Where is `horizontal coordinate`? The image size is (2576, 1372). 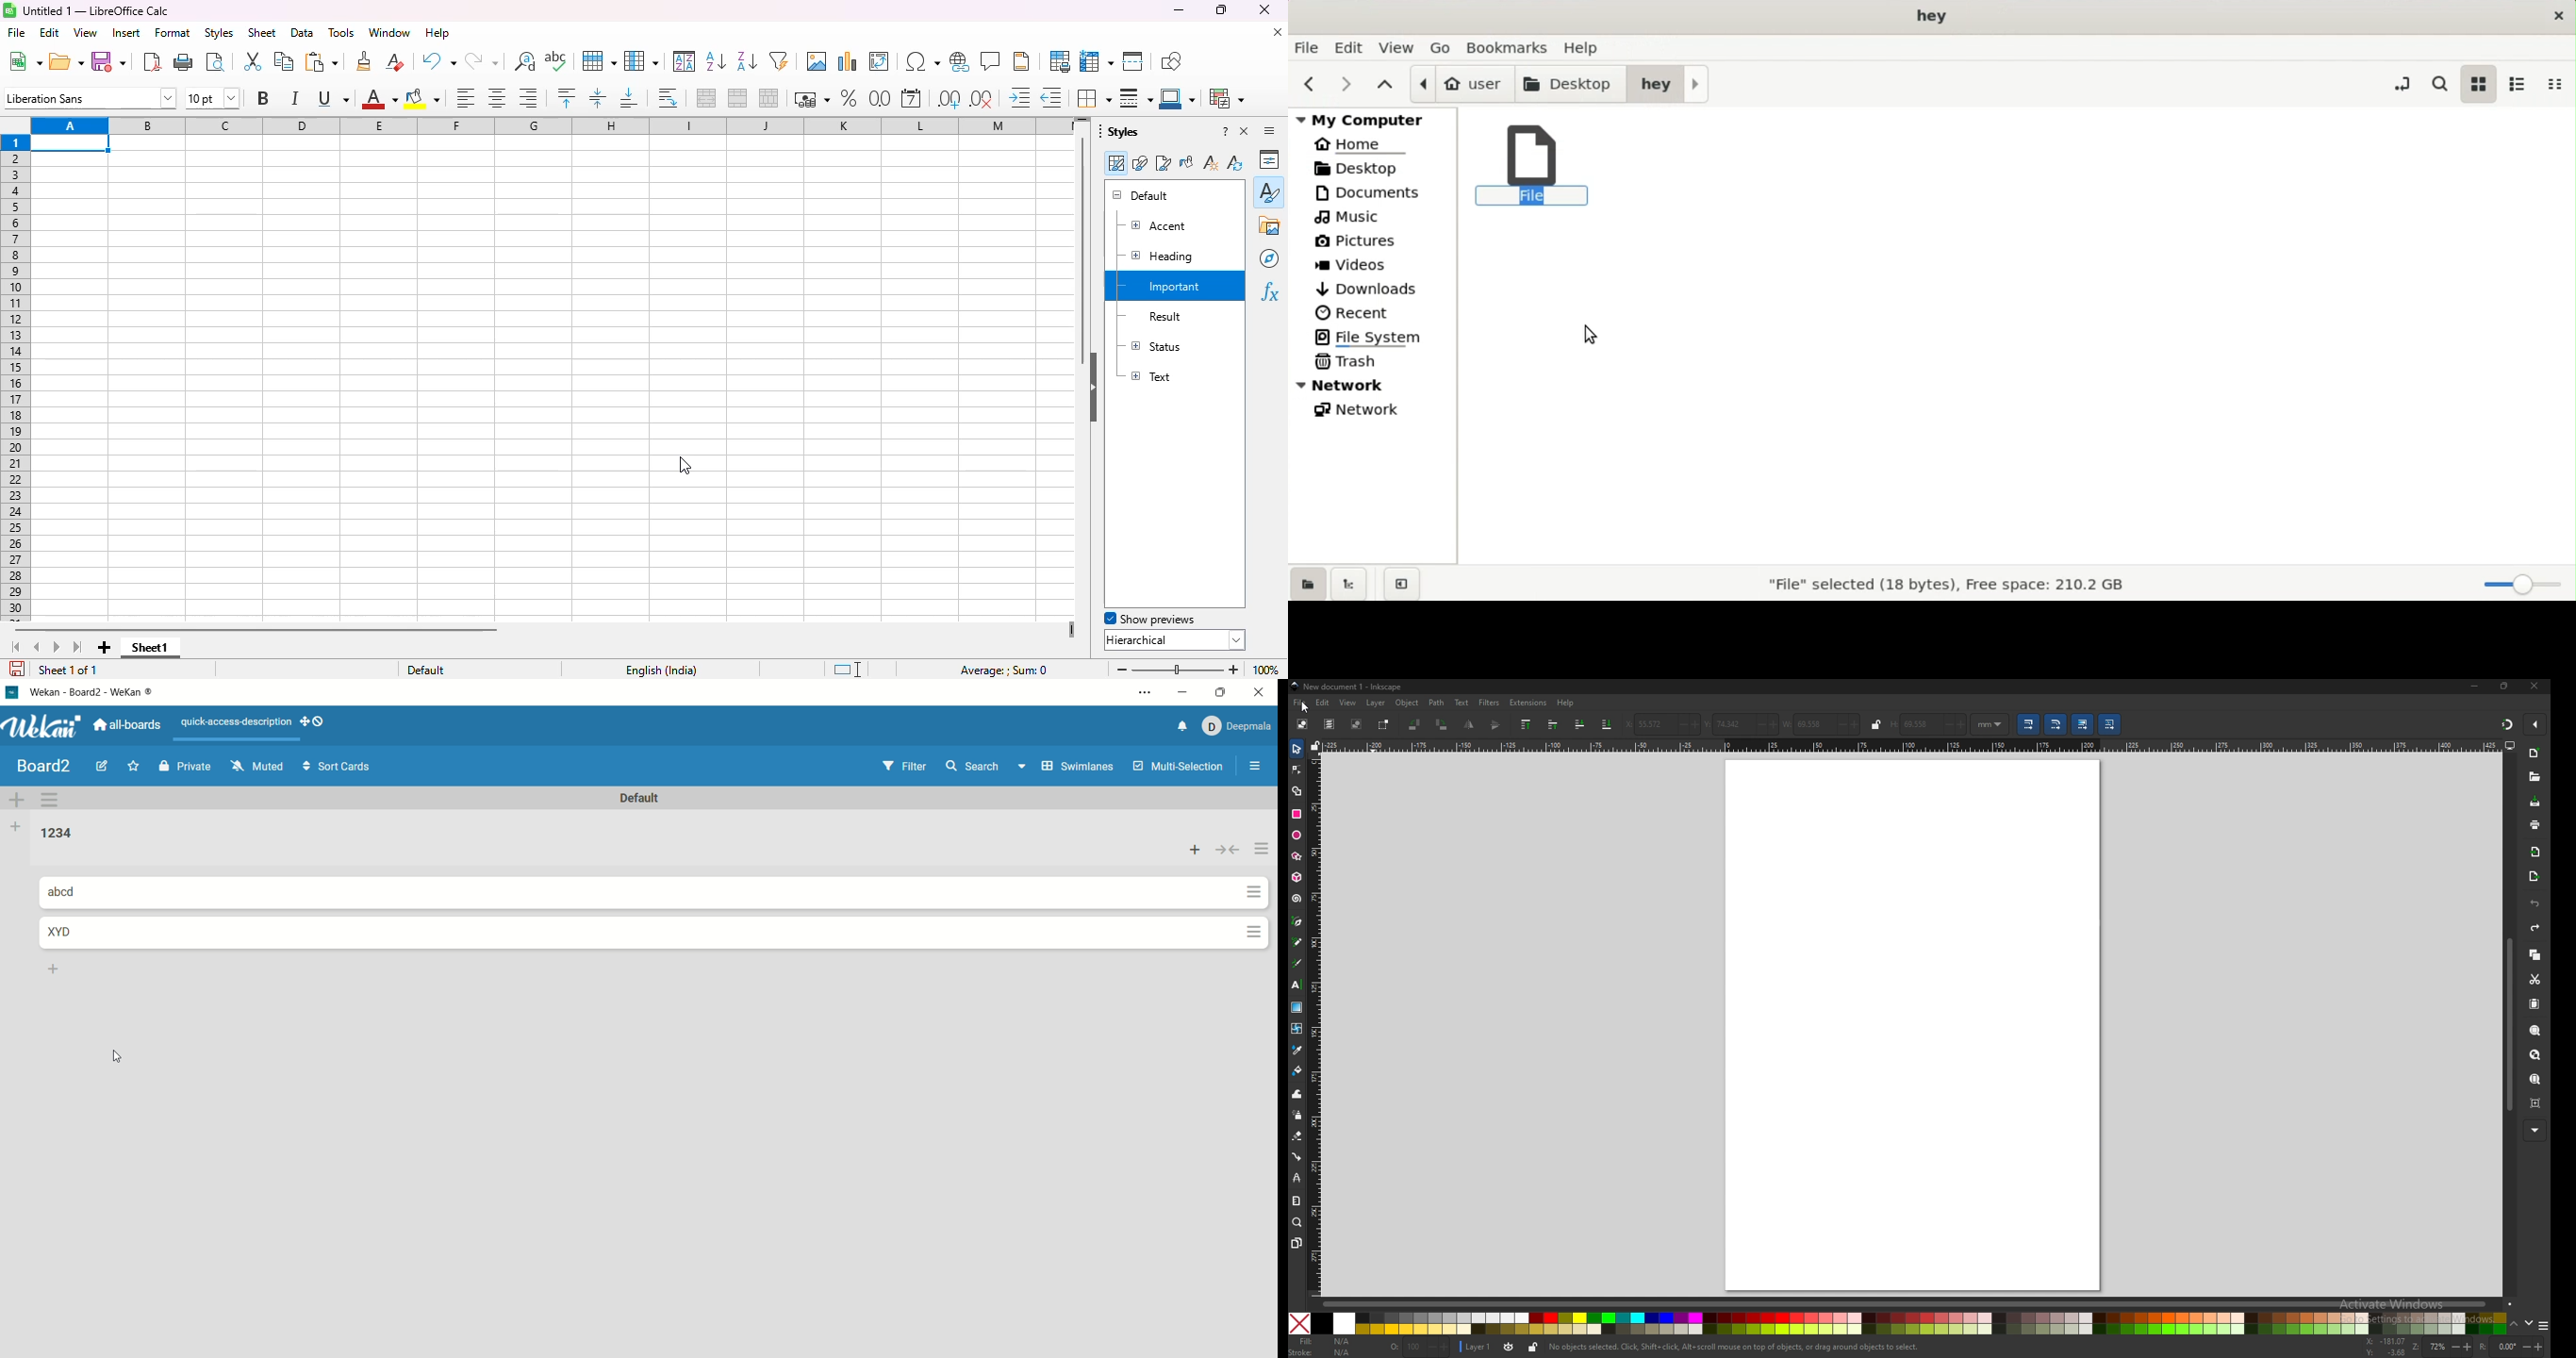 horizontal coordinate is located at coordinates (1643, 725).